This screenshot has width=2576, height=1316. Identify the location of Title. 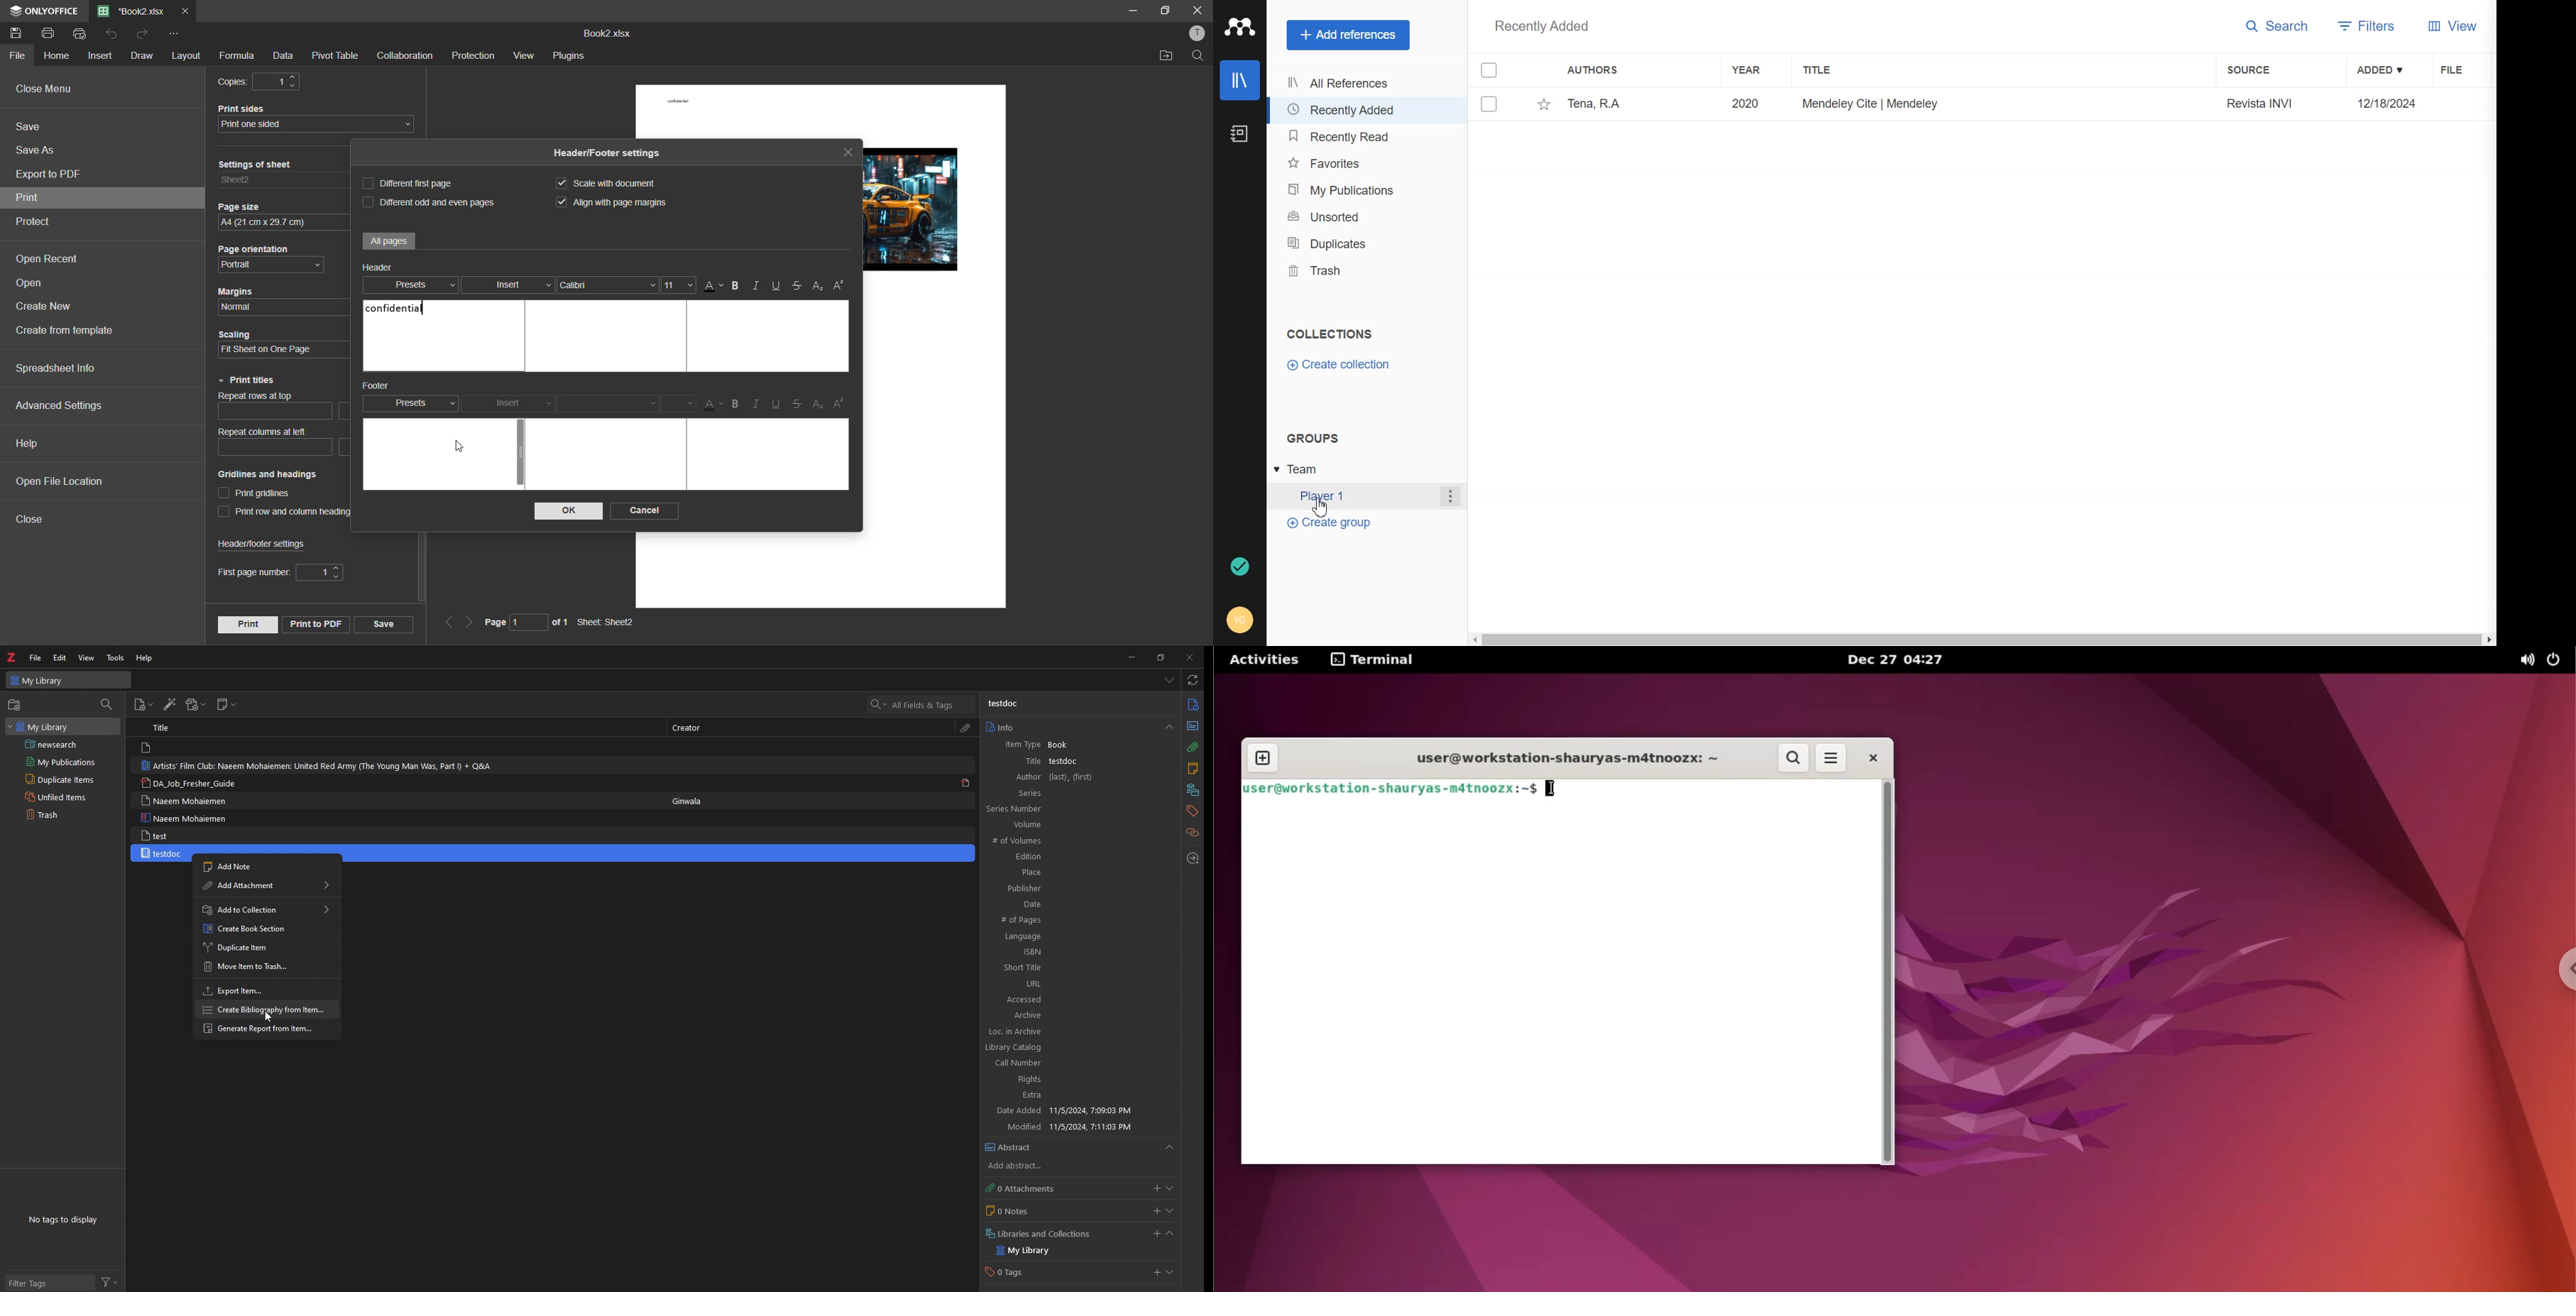
(1022, 761).